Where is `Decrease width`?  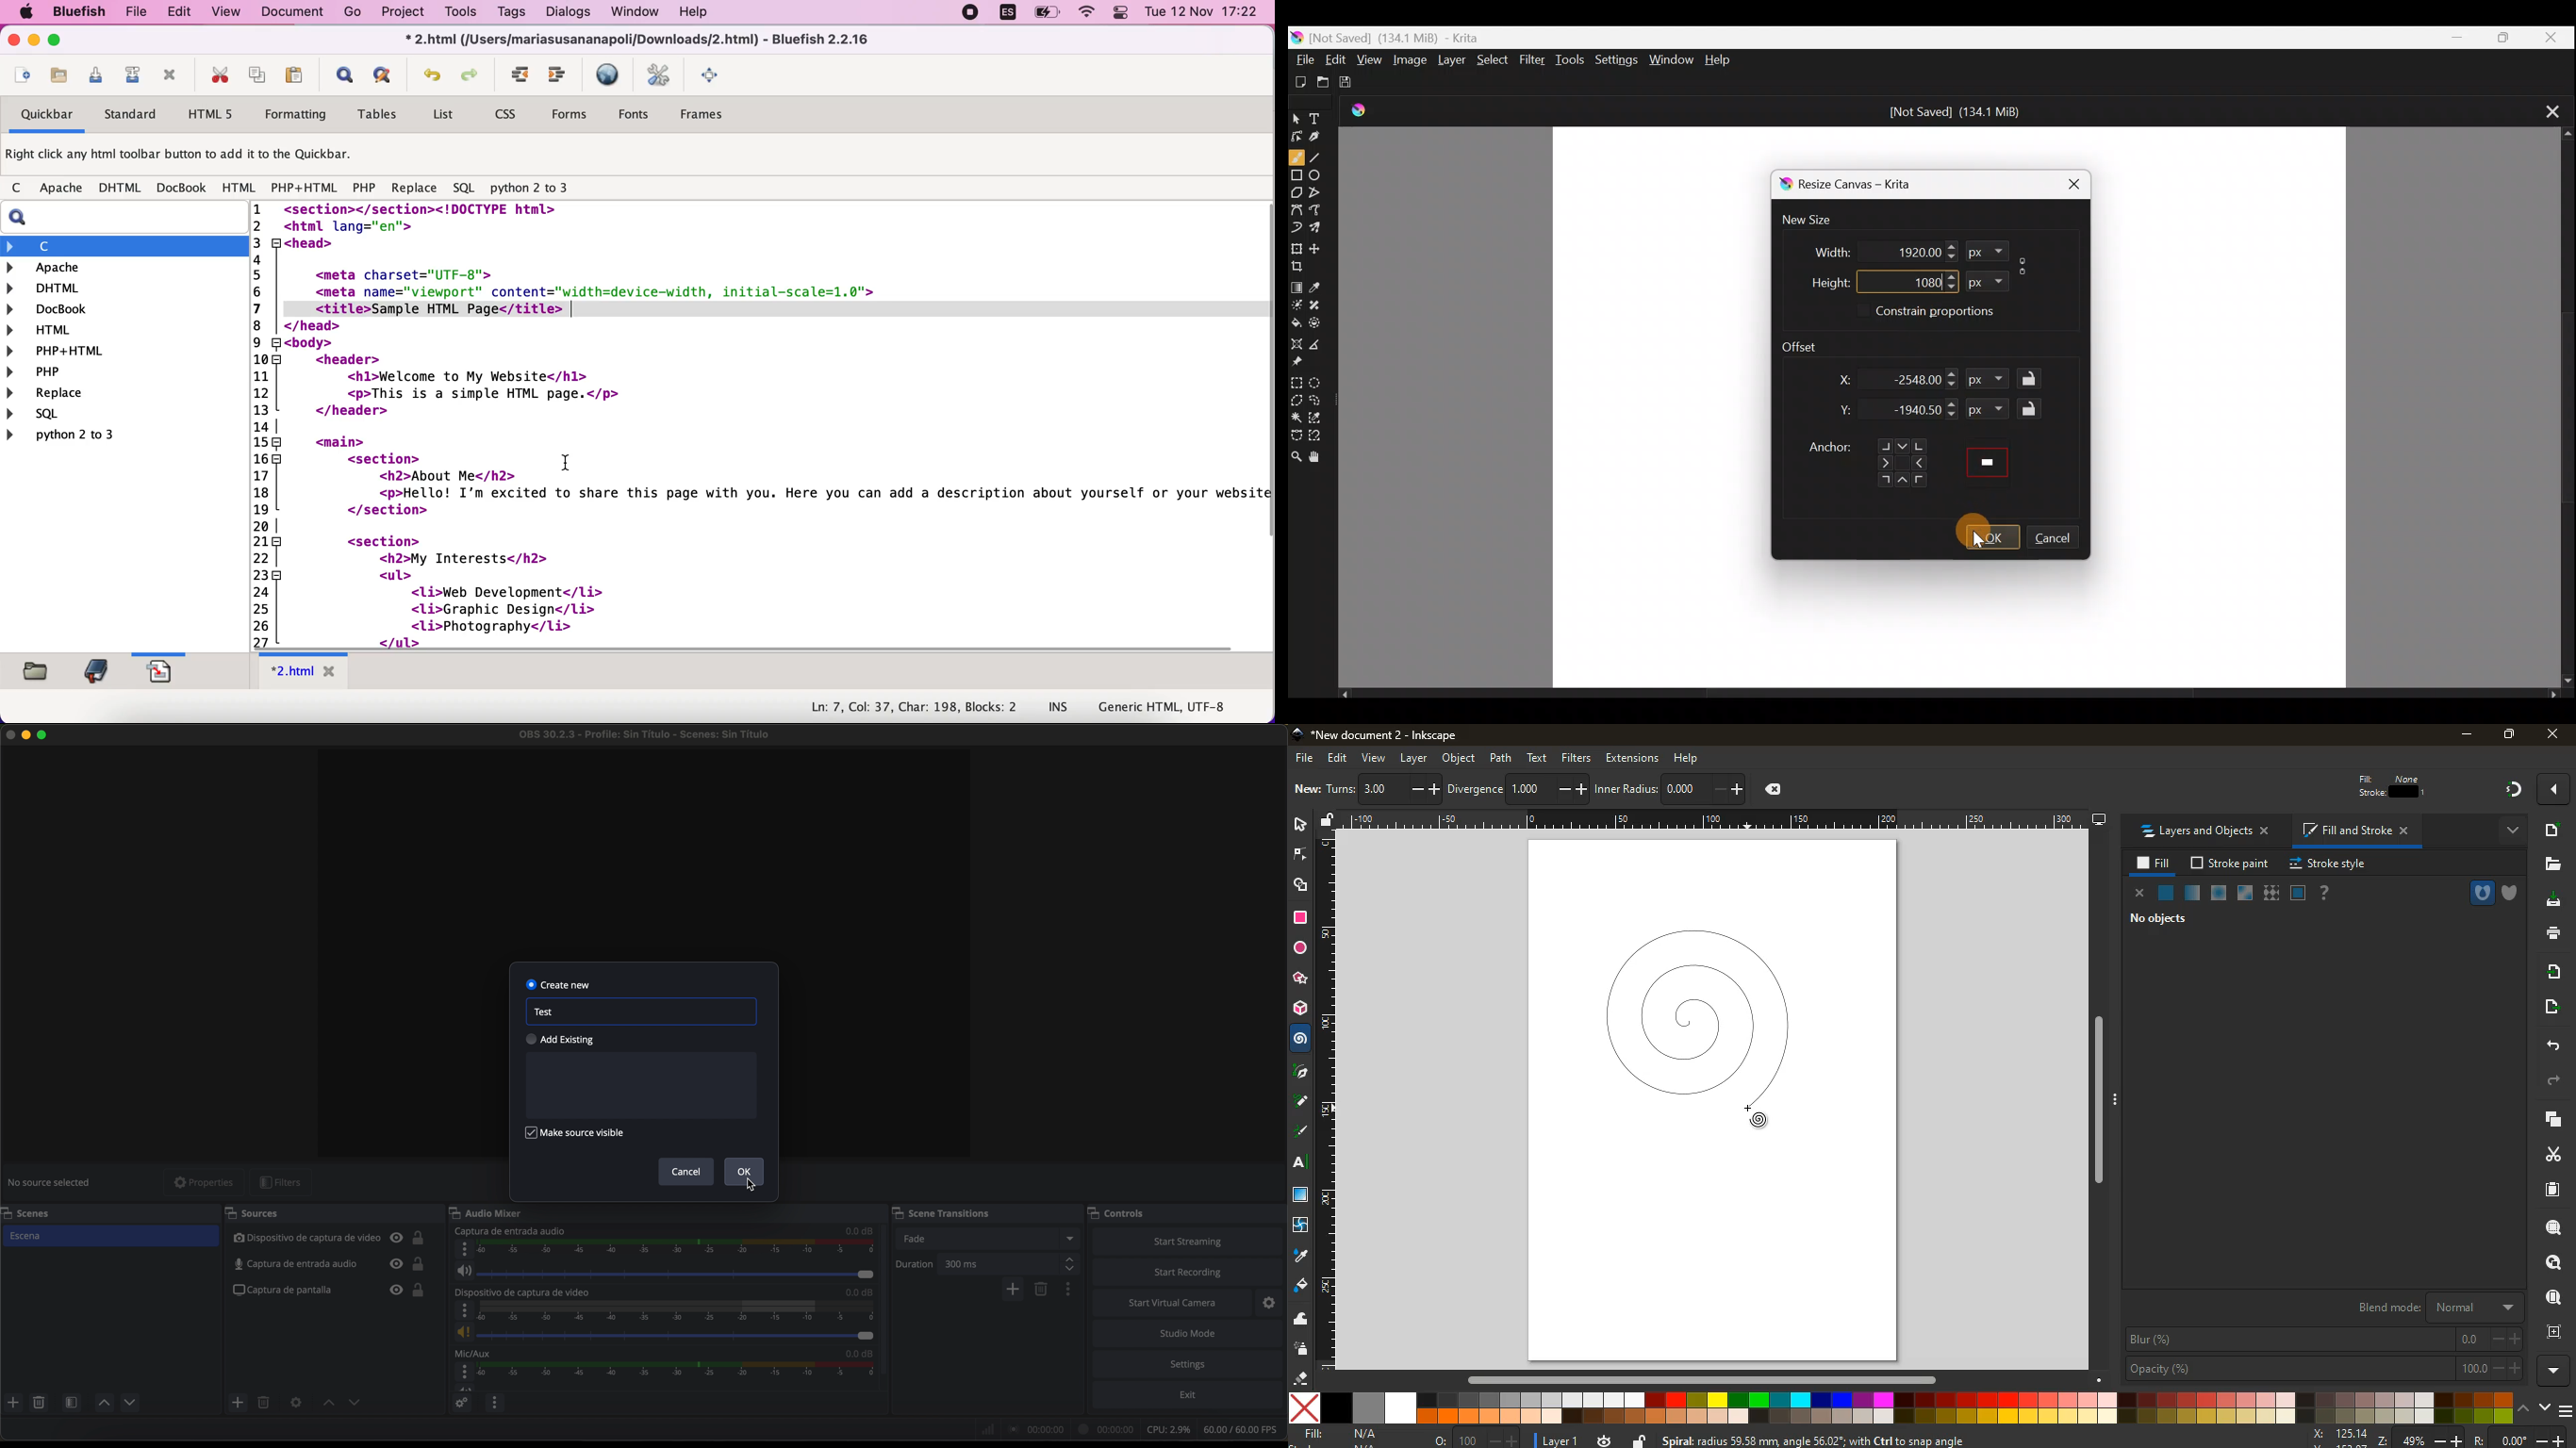 Decrease width is located at coordinates (1950, 257).